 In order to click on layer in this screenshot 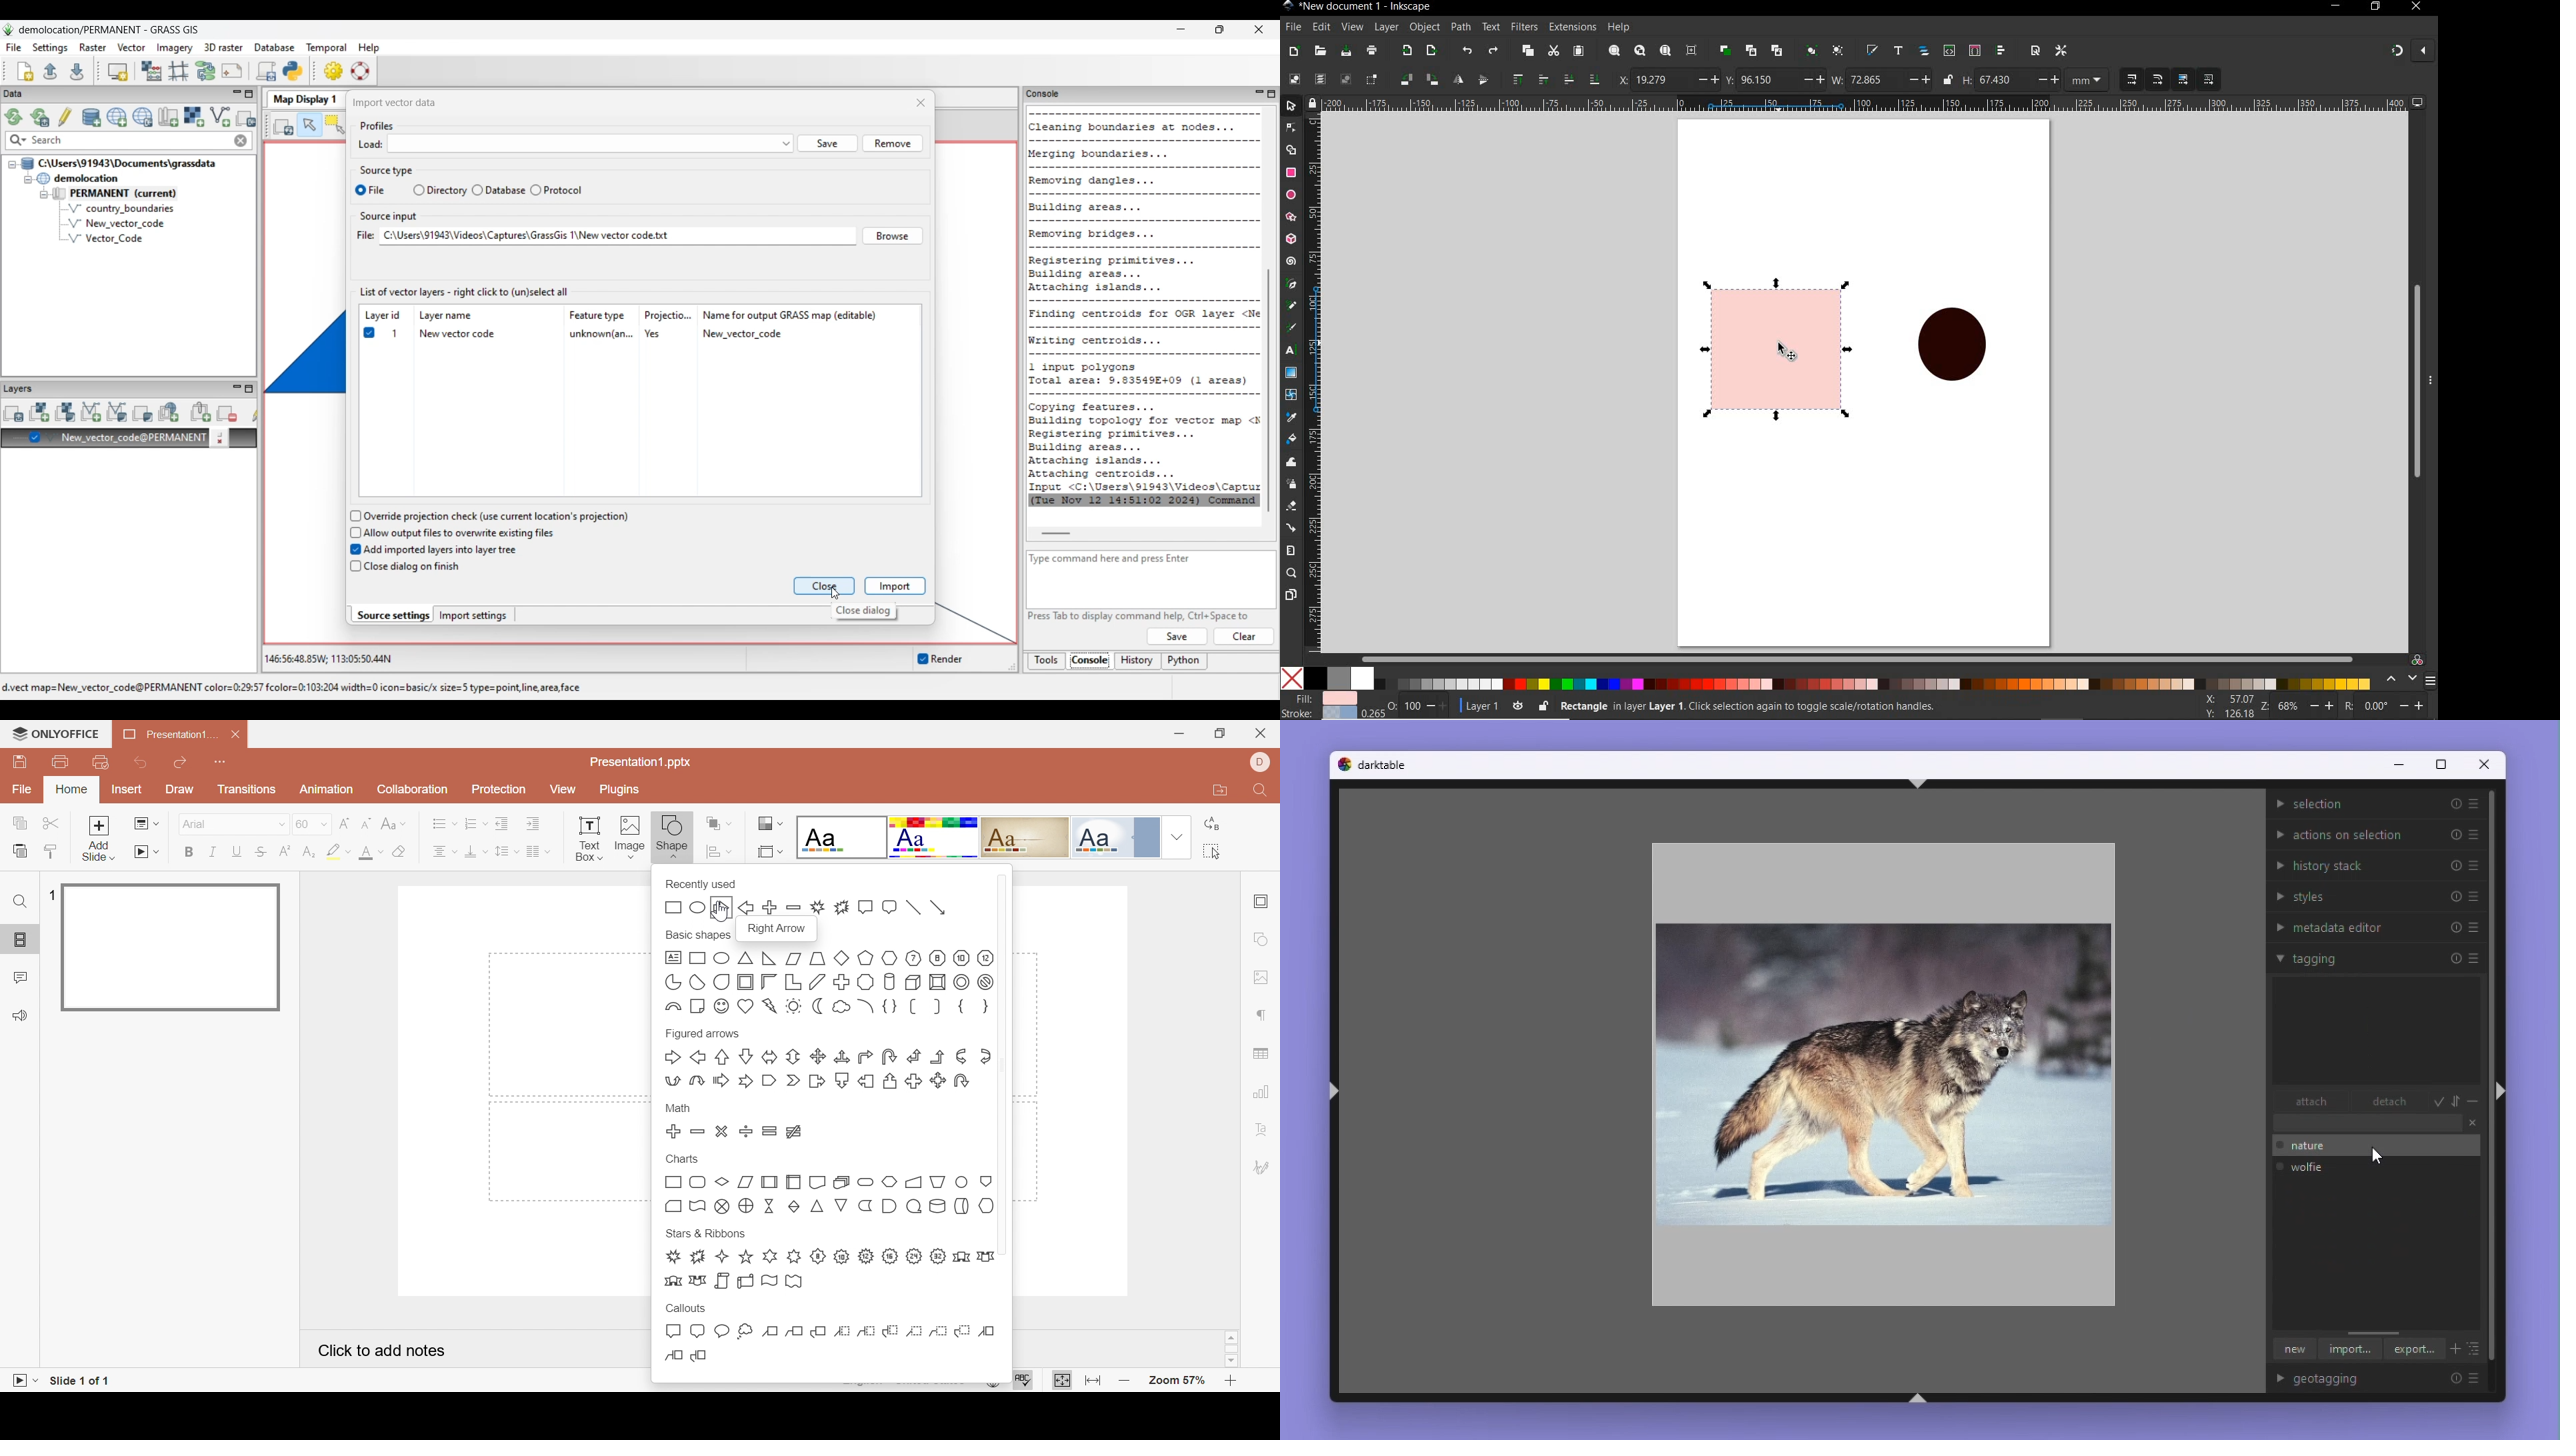, I will do `click(1387, 26)`.